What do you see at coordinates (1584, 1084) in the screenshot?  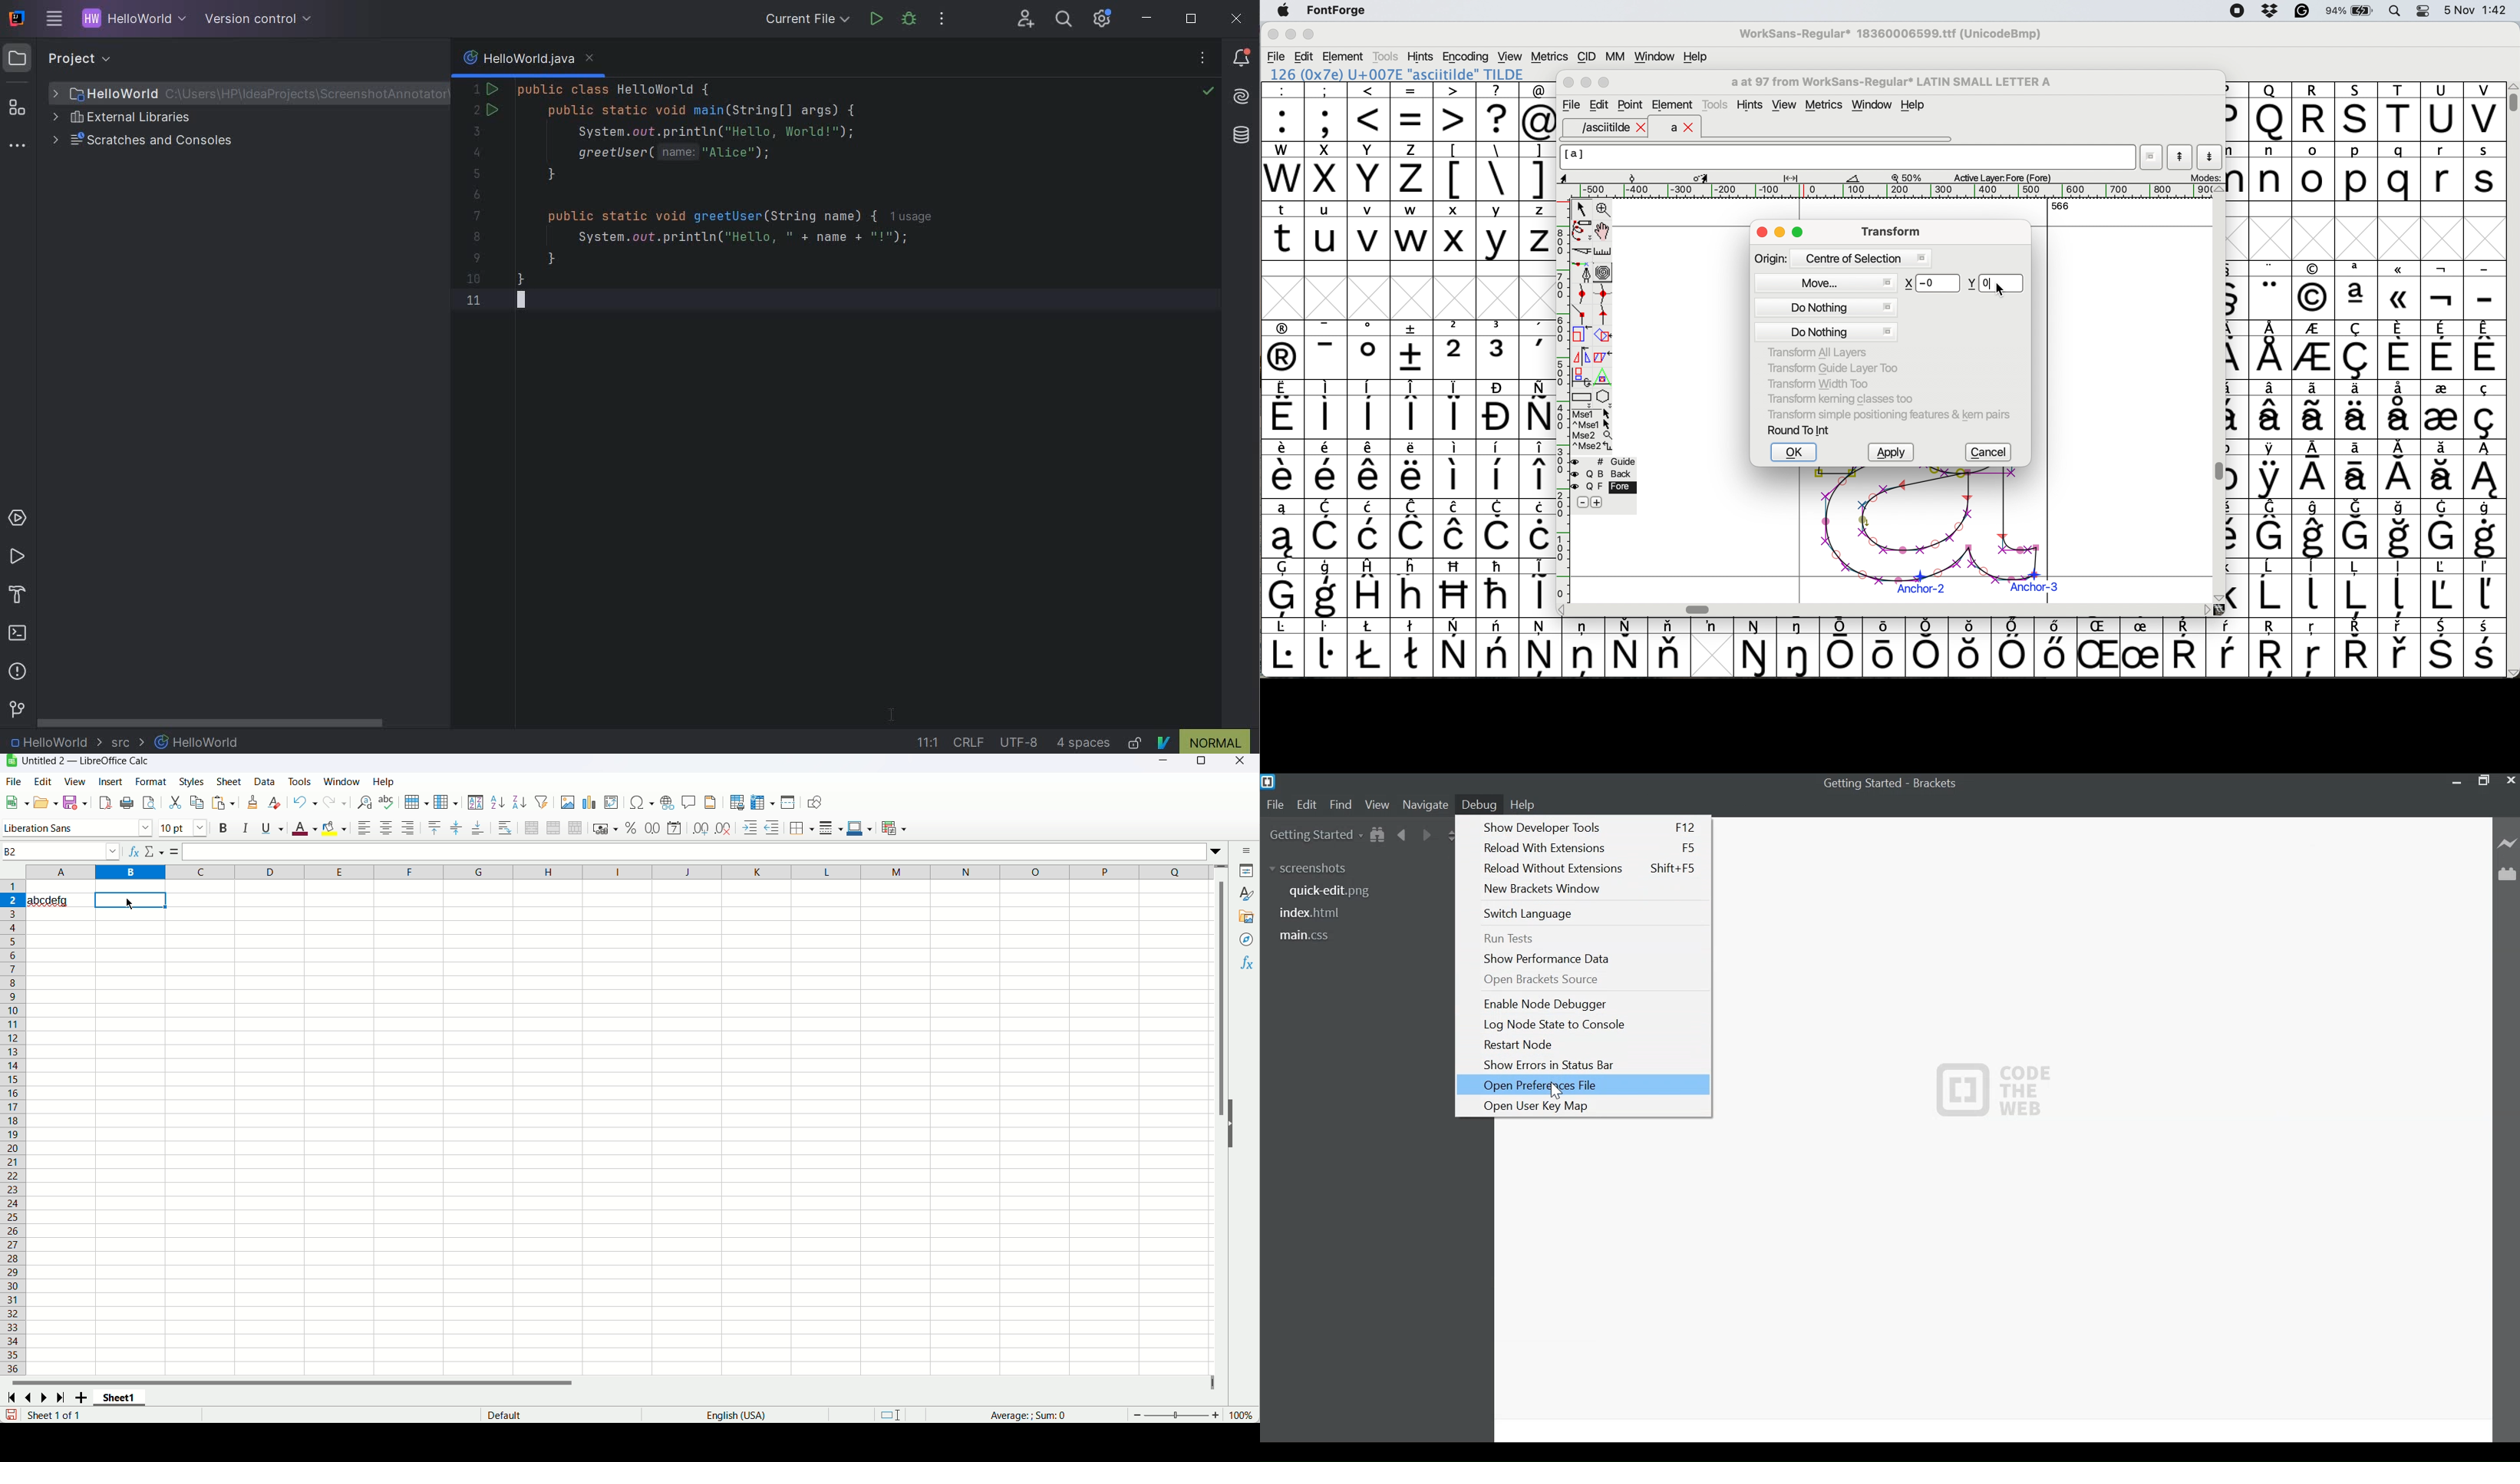 I see `Open Preferences File` at bounding box center [1584, 1084].